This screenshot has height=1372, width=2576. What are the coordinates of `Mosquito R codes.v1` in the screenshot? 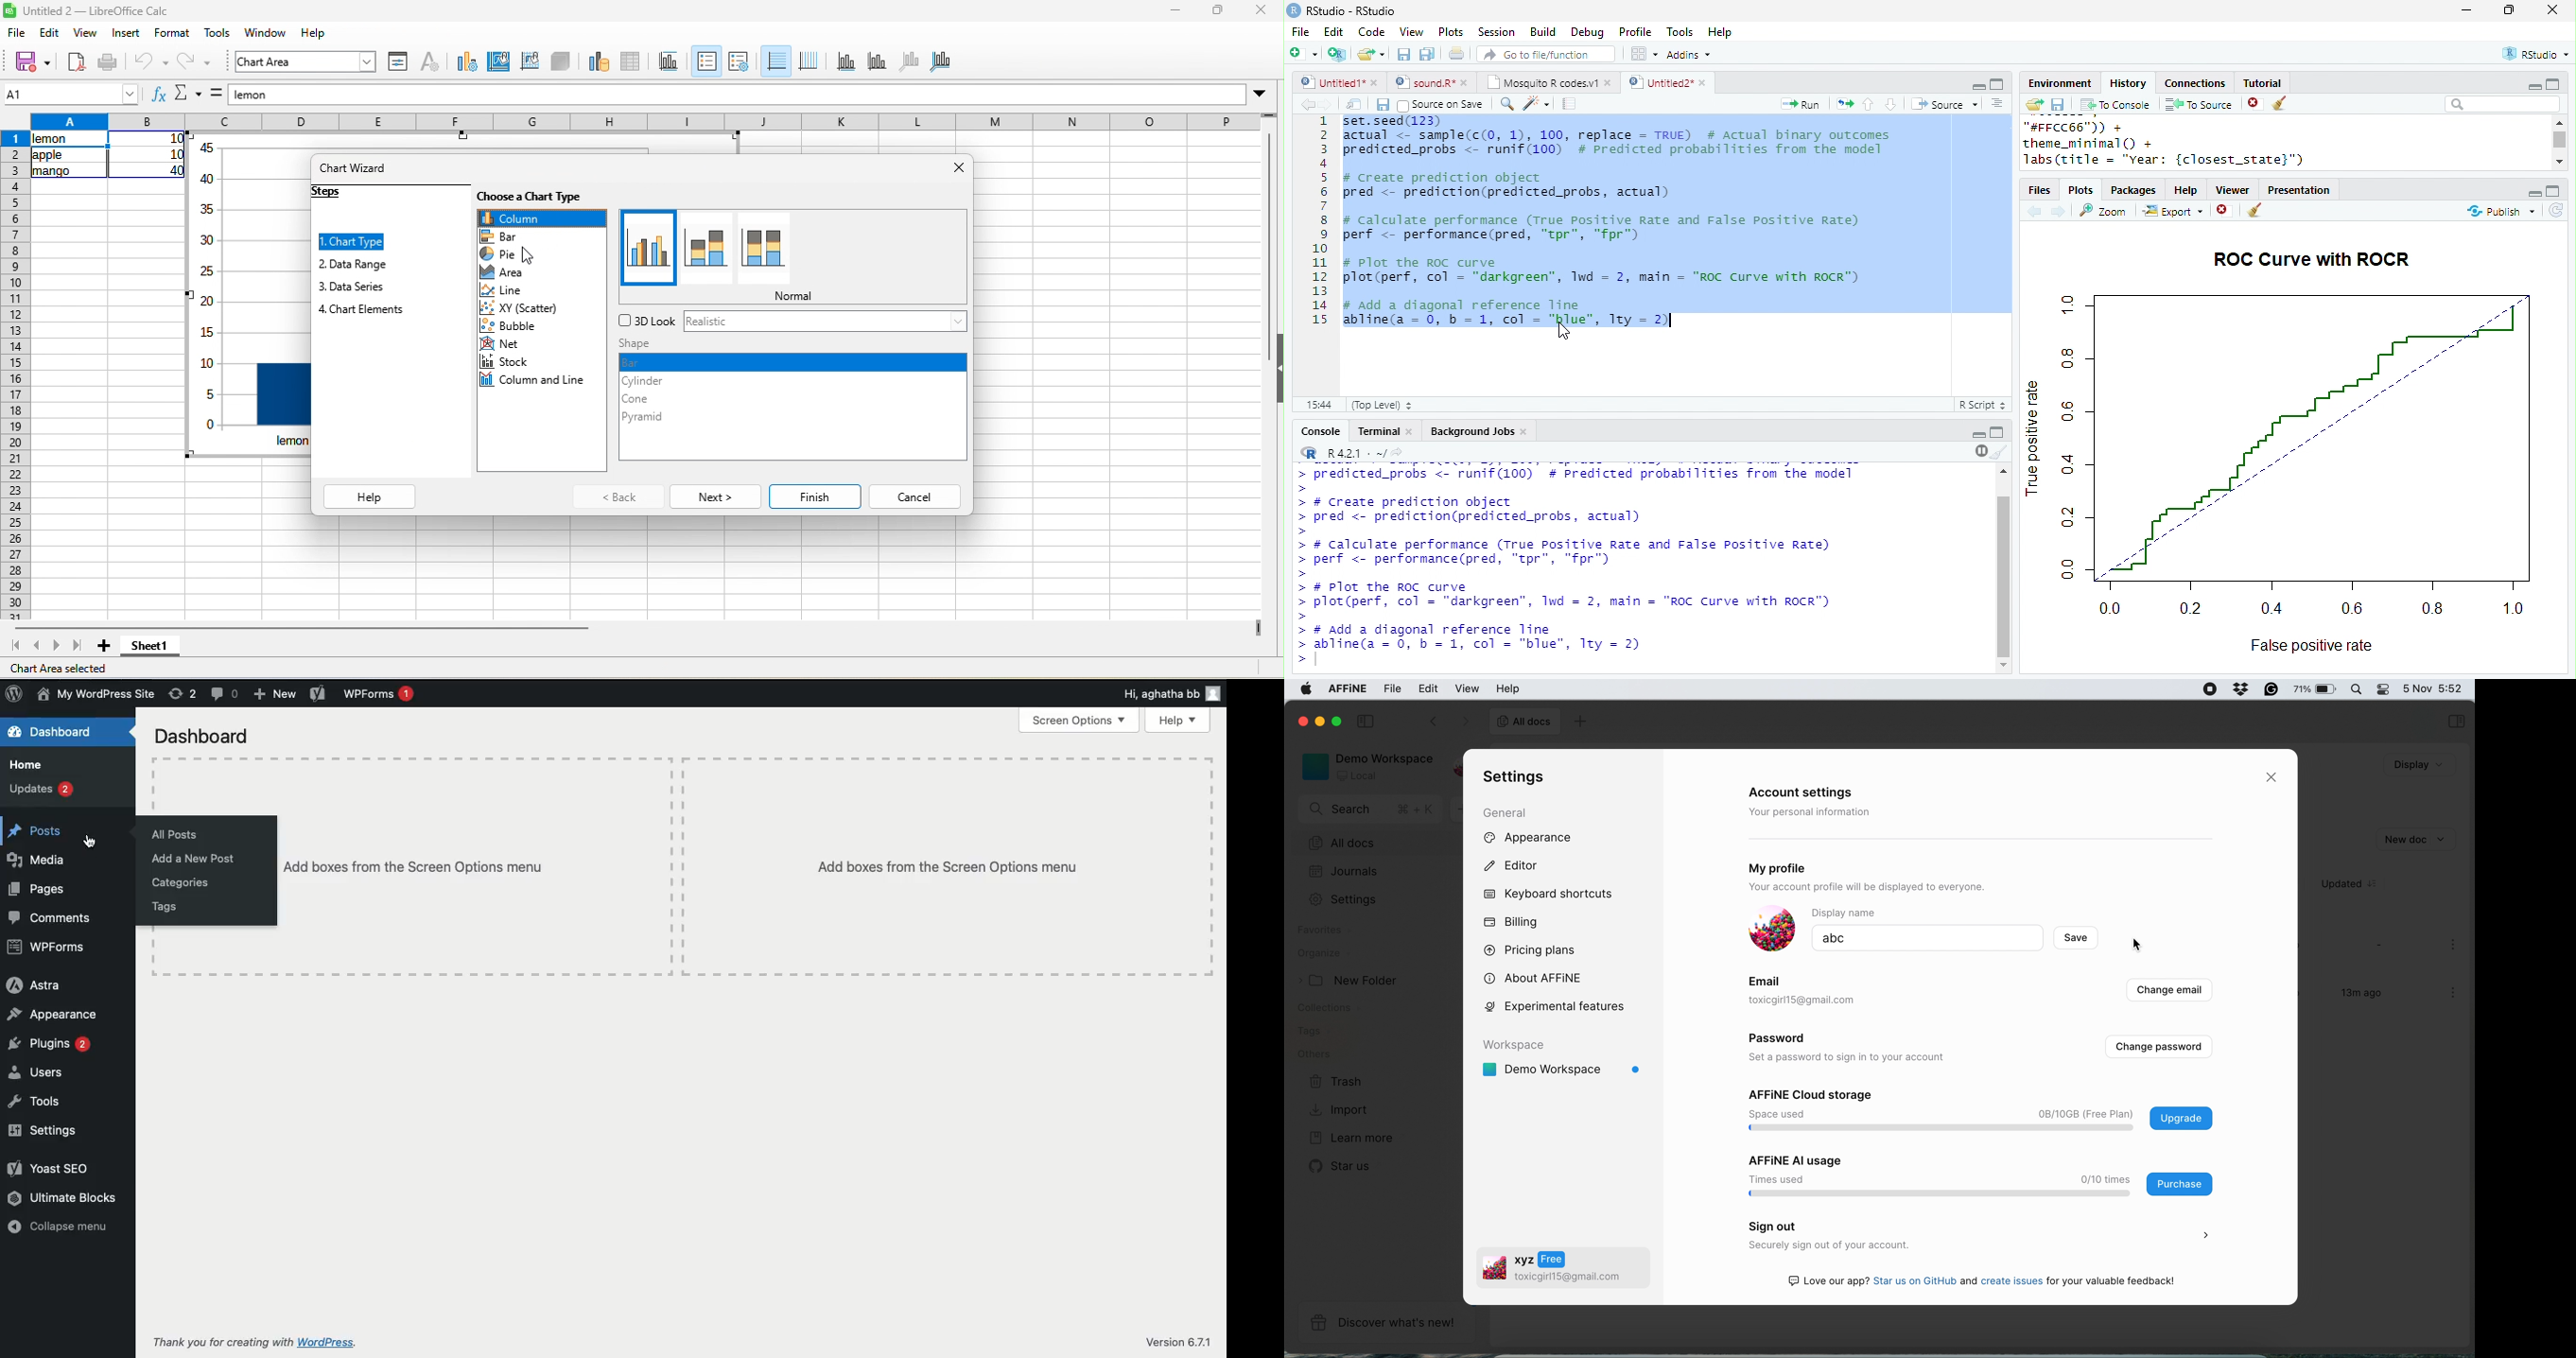 It's located at (1542, 82).